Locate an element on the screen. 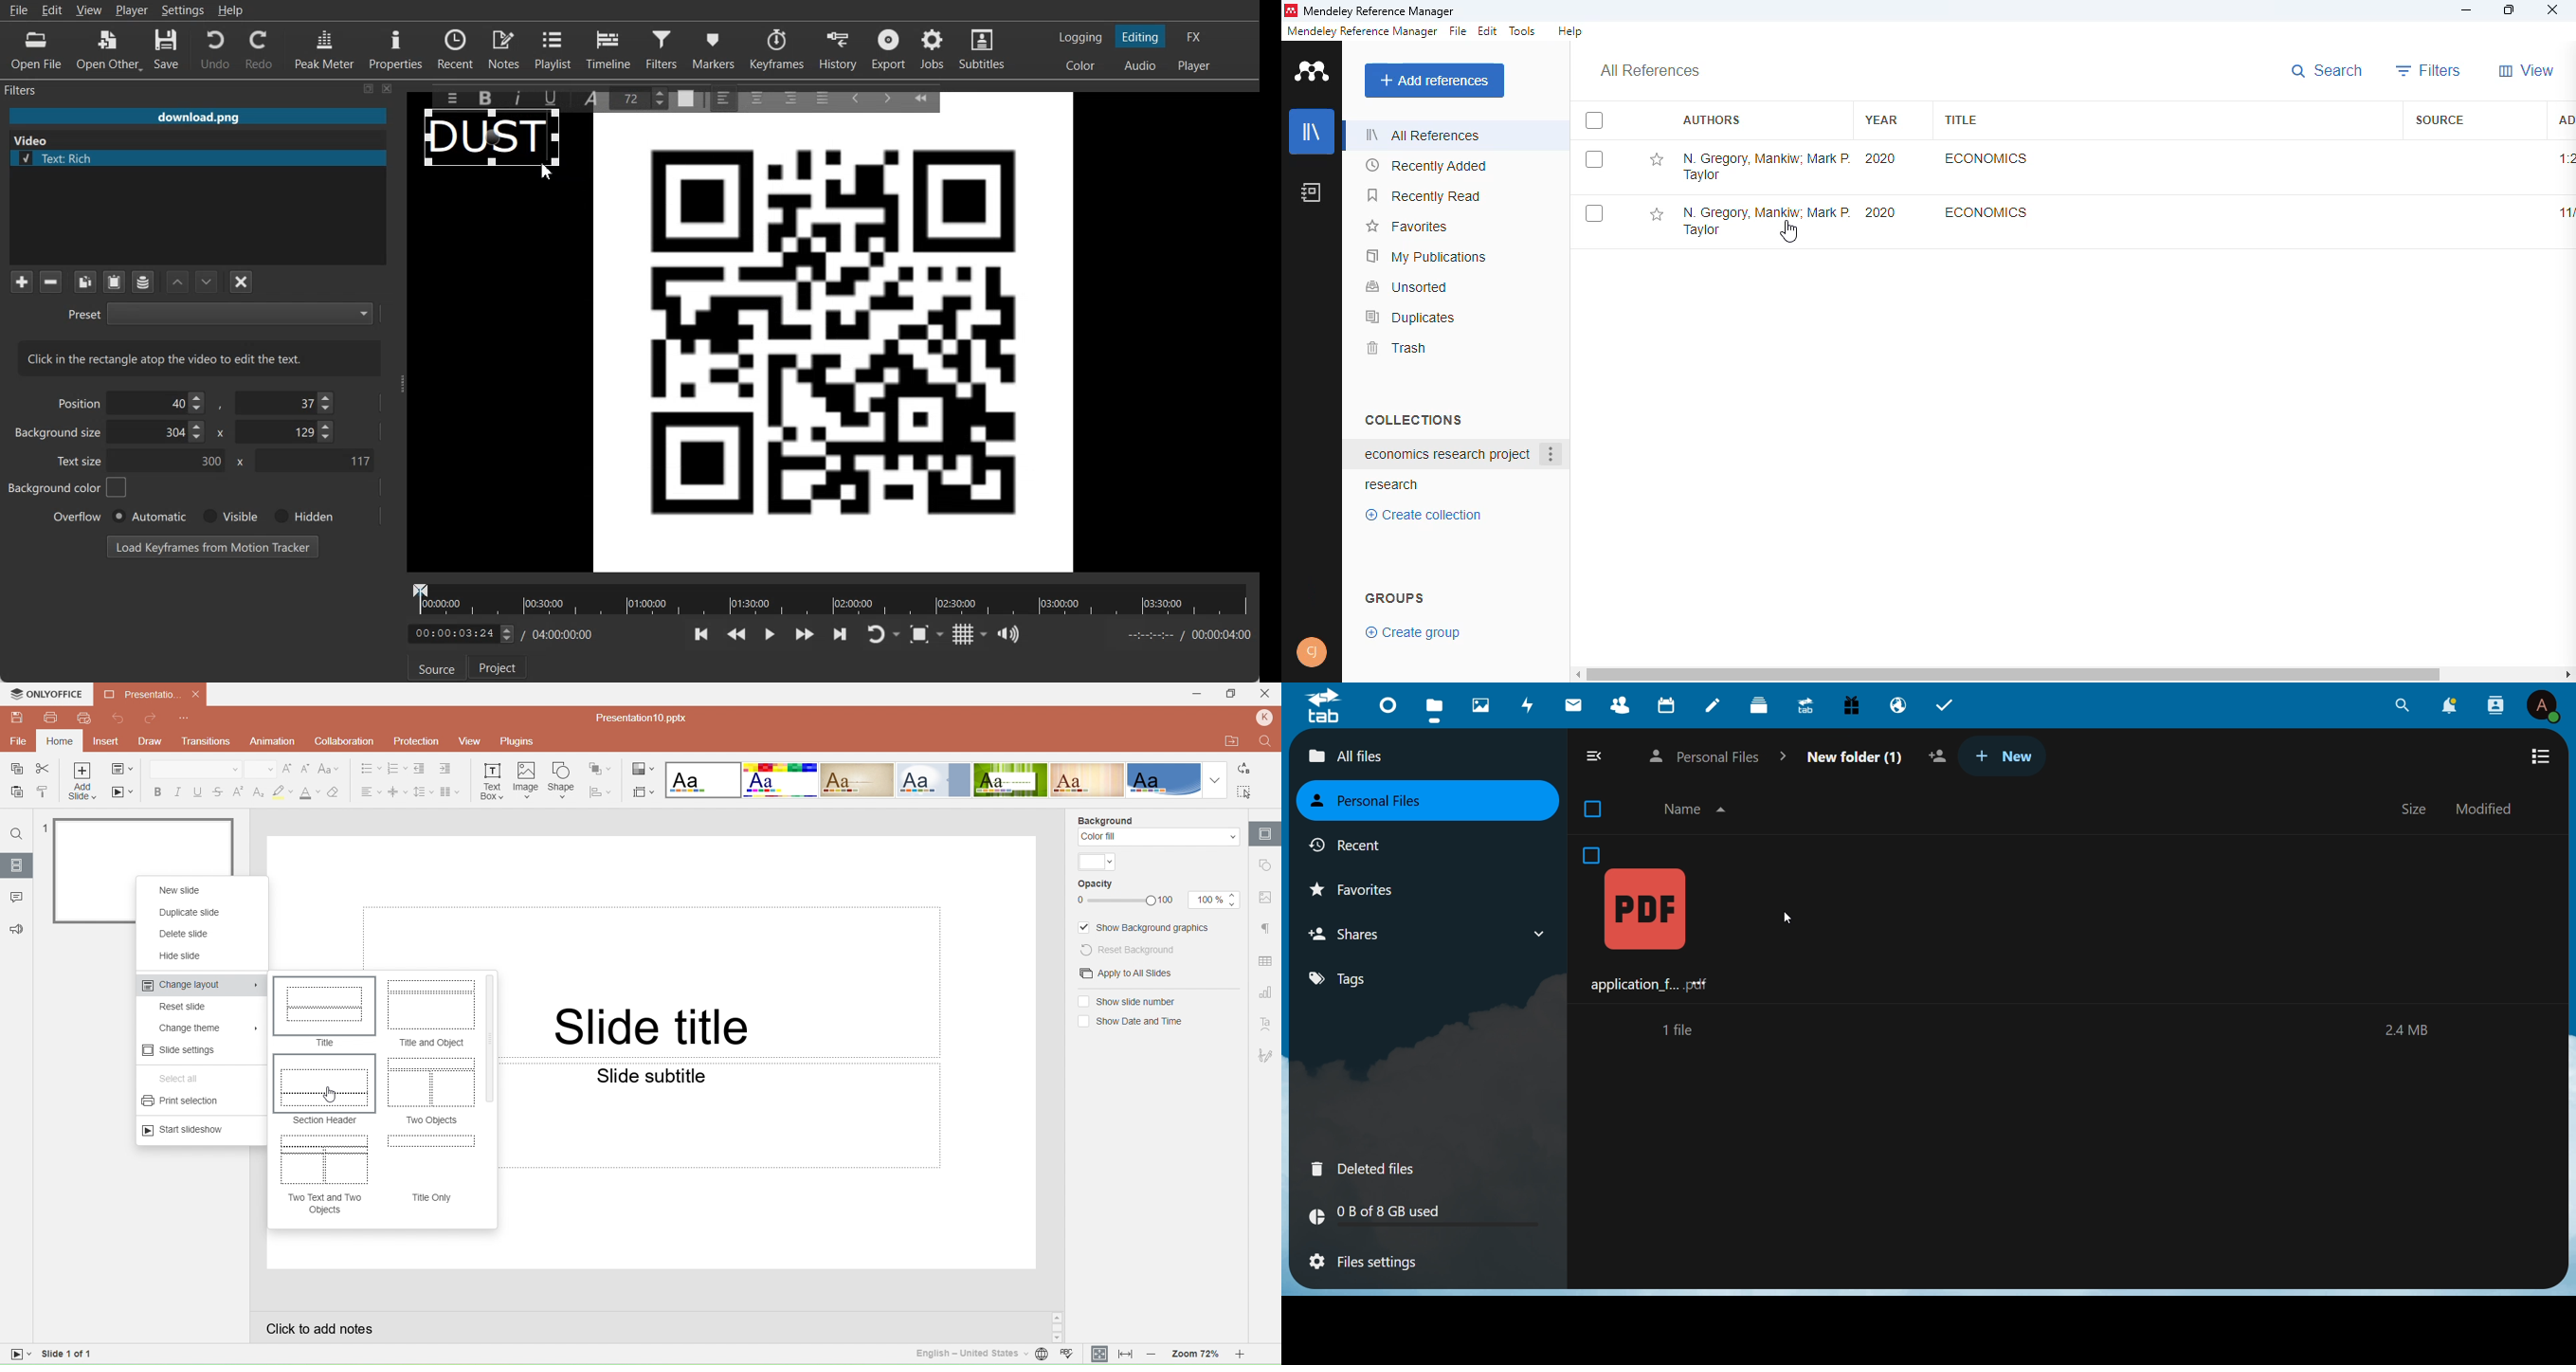 This screenshot has height=1372, width=2576. library is located at coordinates (1313, 132).